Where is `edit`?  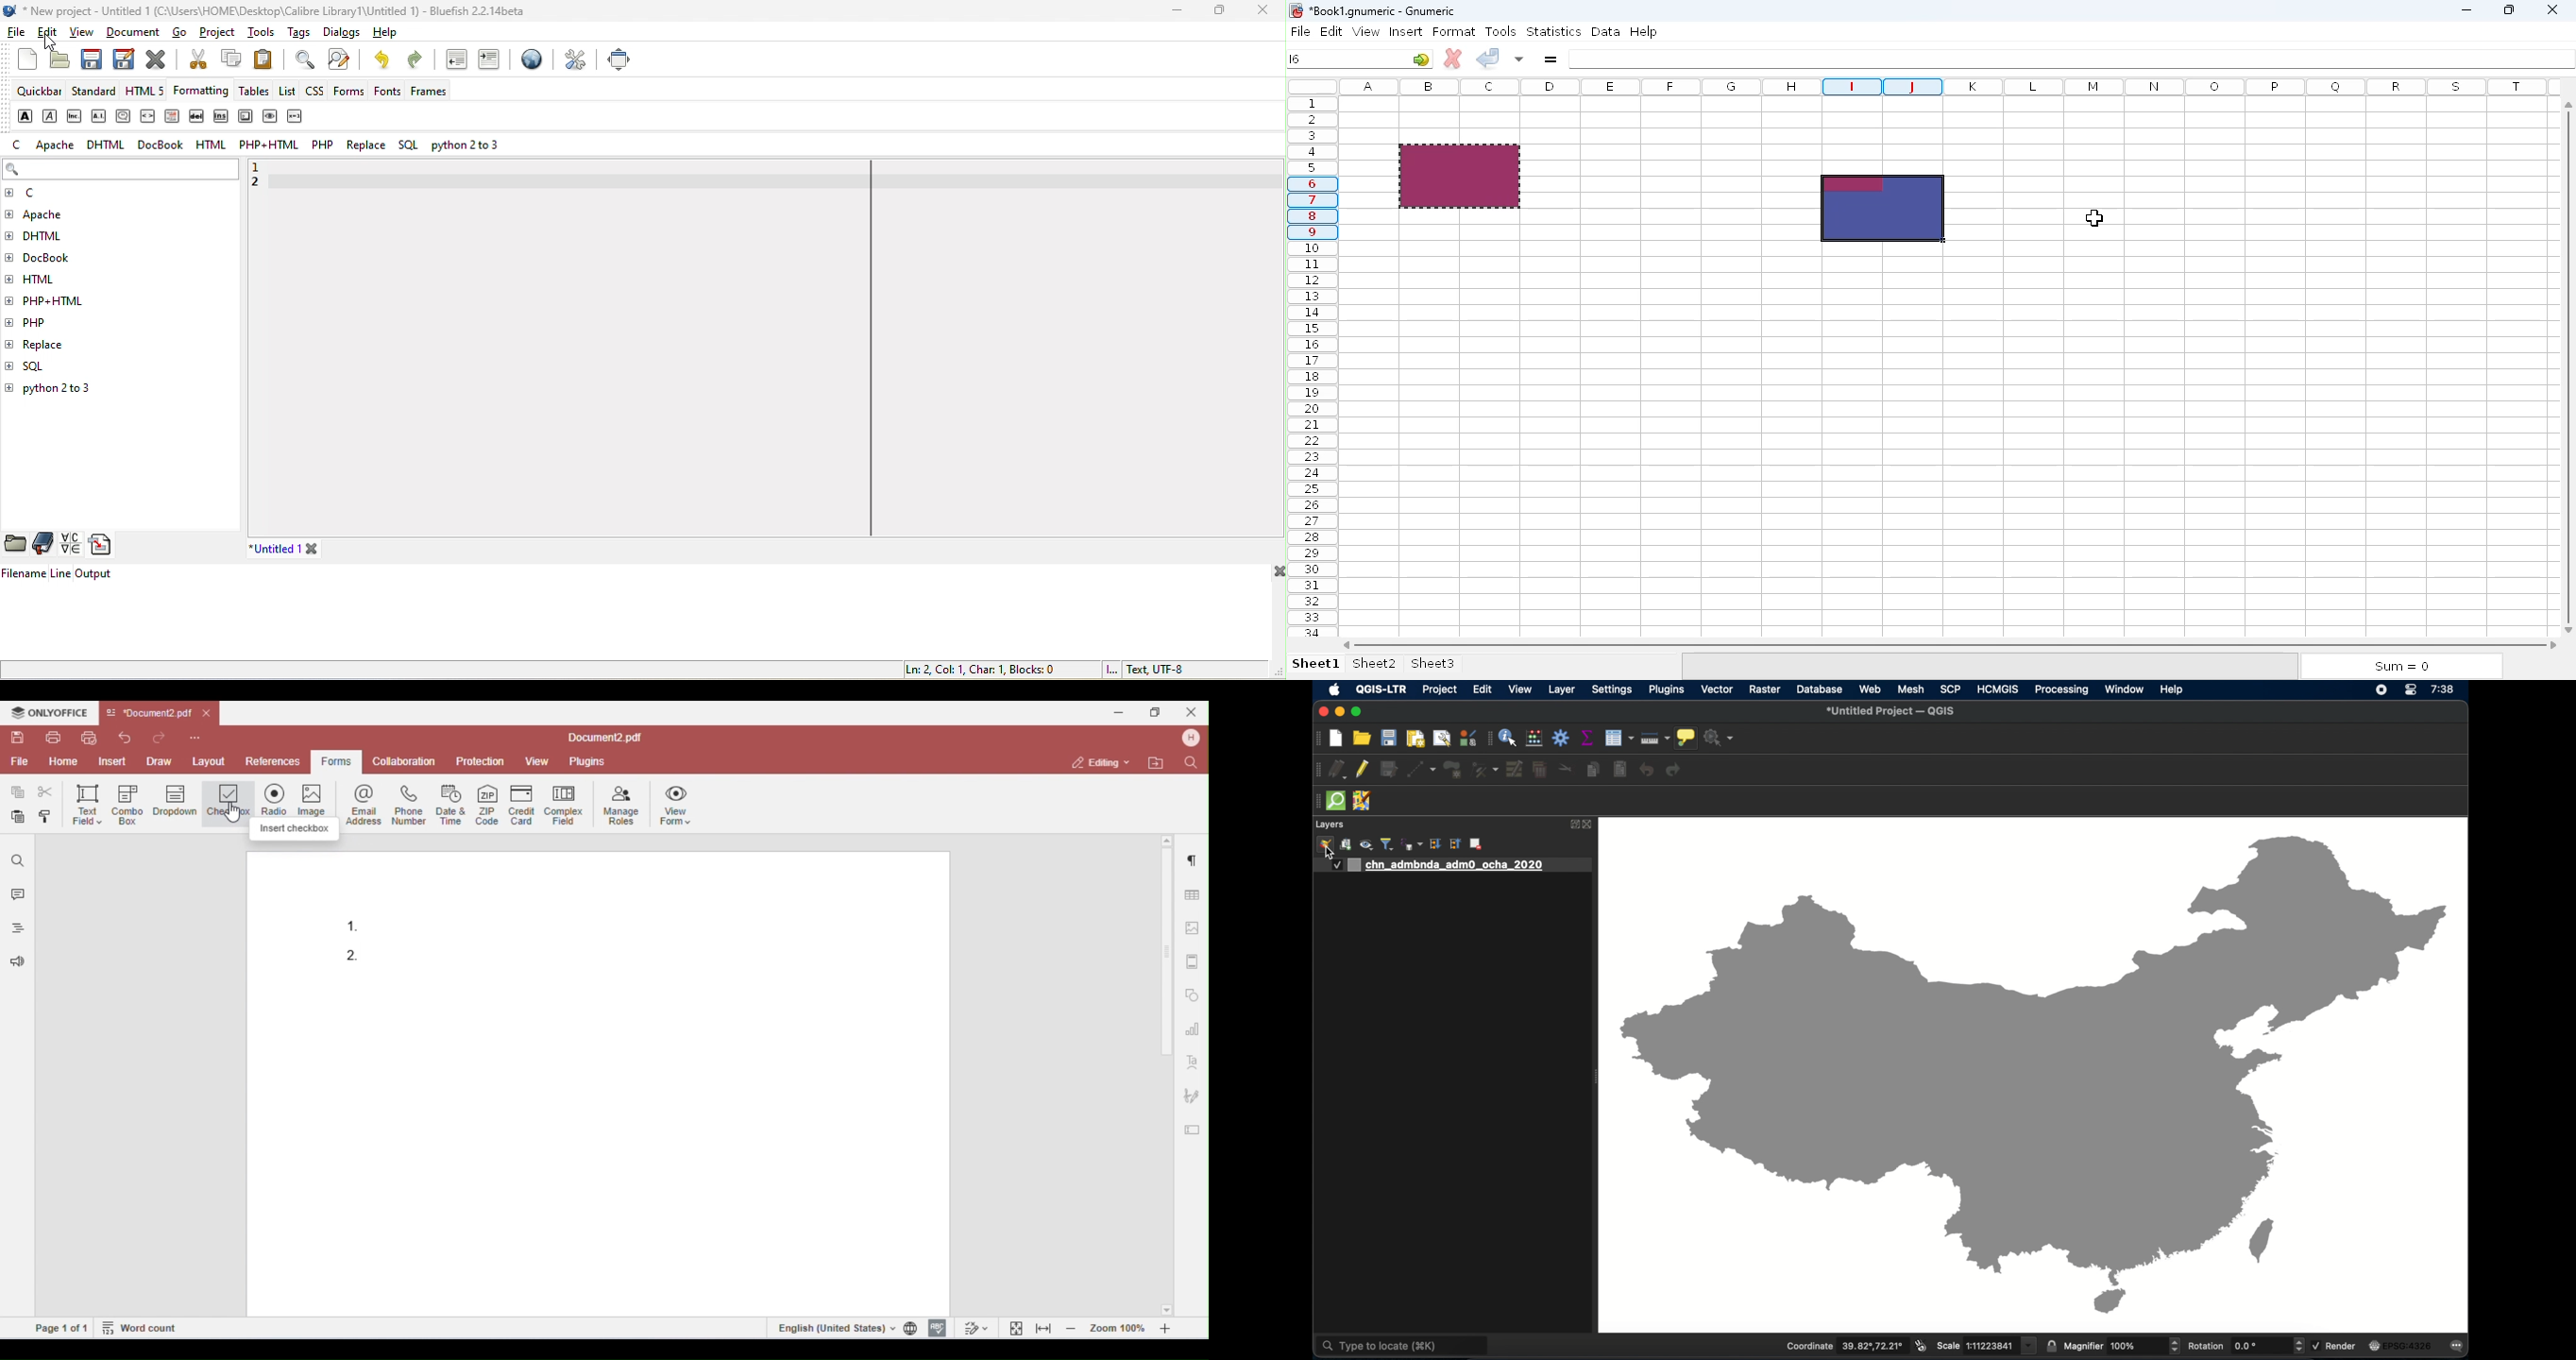 edit is located at coordinates (52, 35).